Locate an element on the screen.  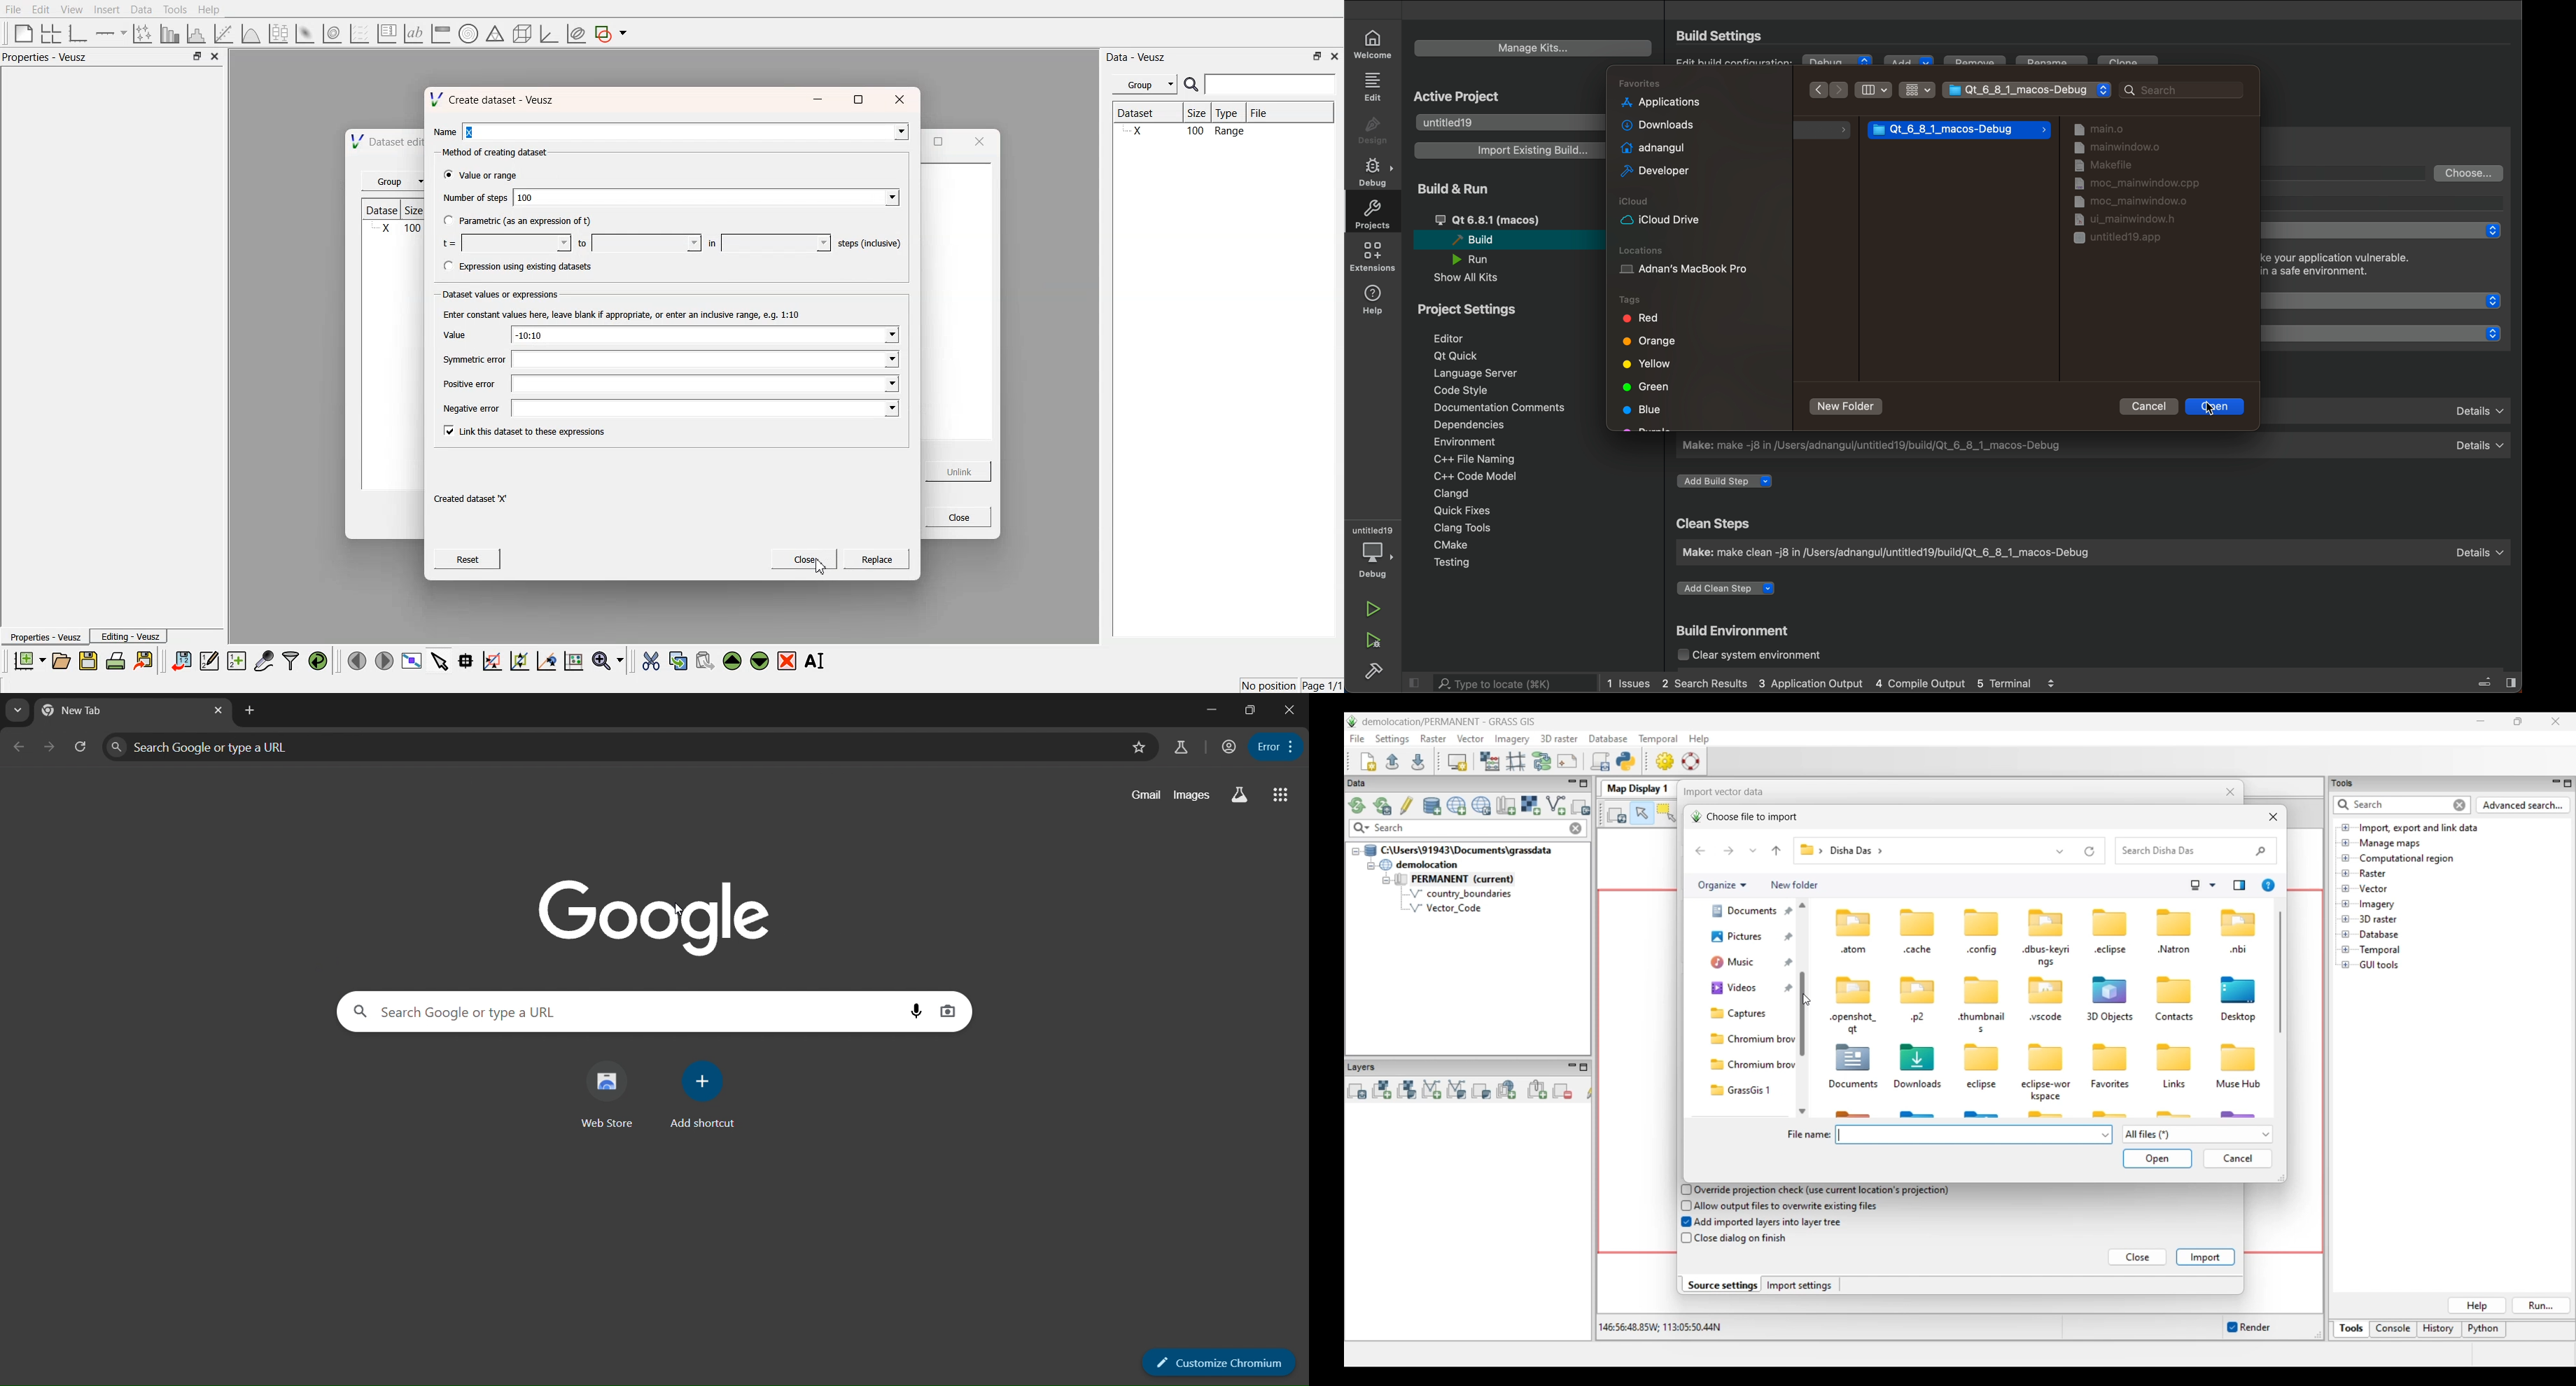
File is located at coordinates (14, 10).